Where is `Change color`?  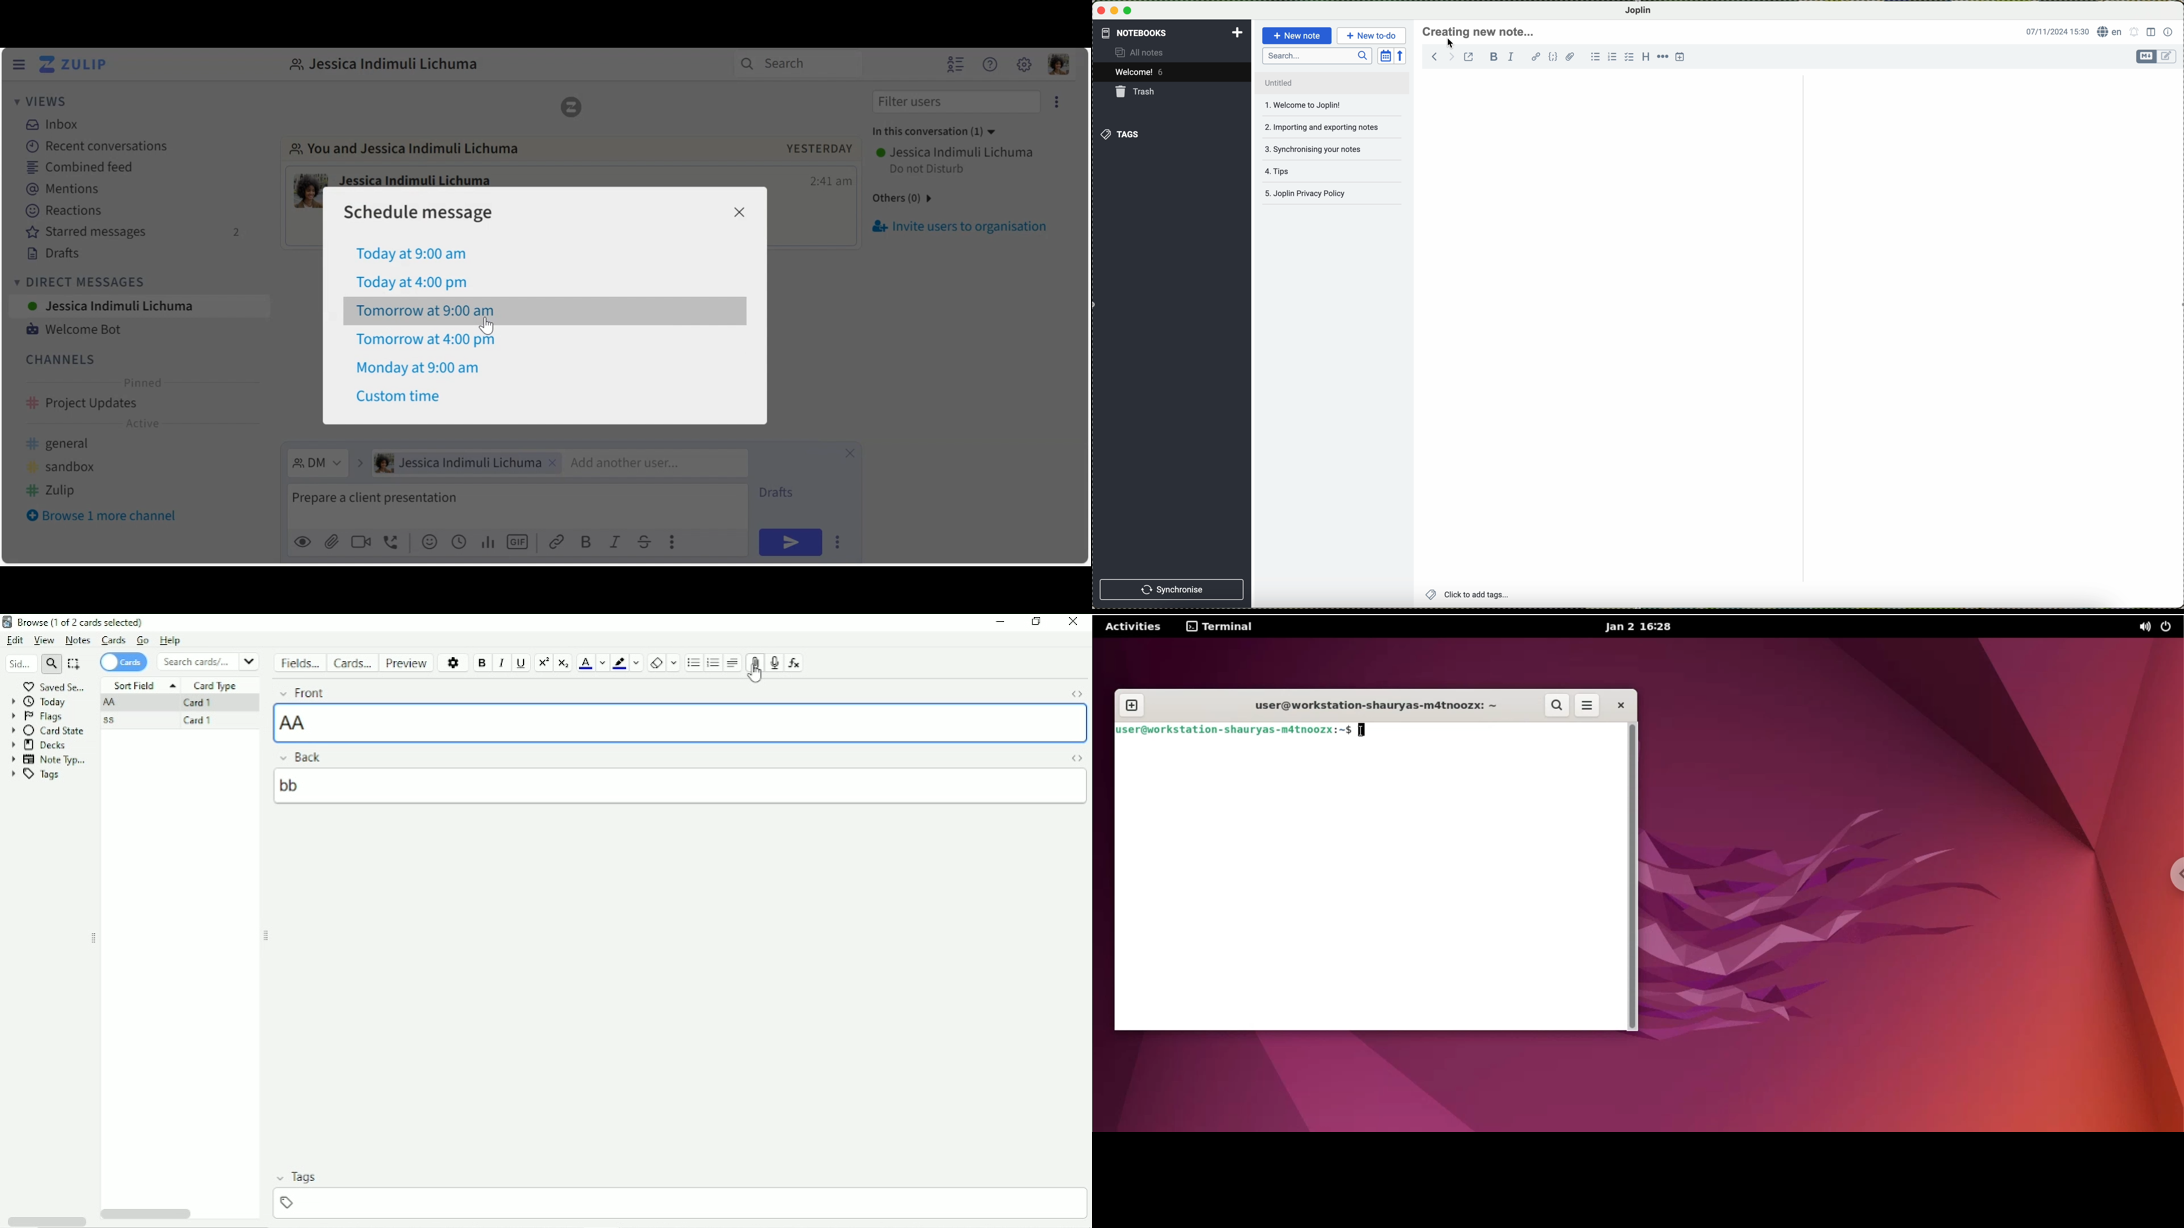
Change color is located at coordinates (636, 663).